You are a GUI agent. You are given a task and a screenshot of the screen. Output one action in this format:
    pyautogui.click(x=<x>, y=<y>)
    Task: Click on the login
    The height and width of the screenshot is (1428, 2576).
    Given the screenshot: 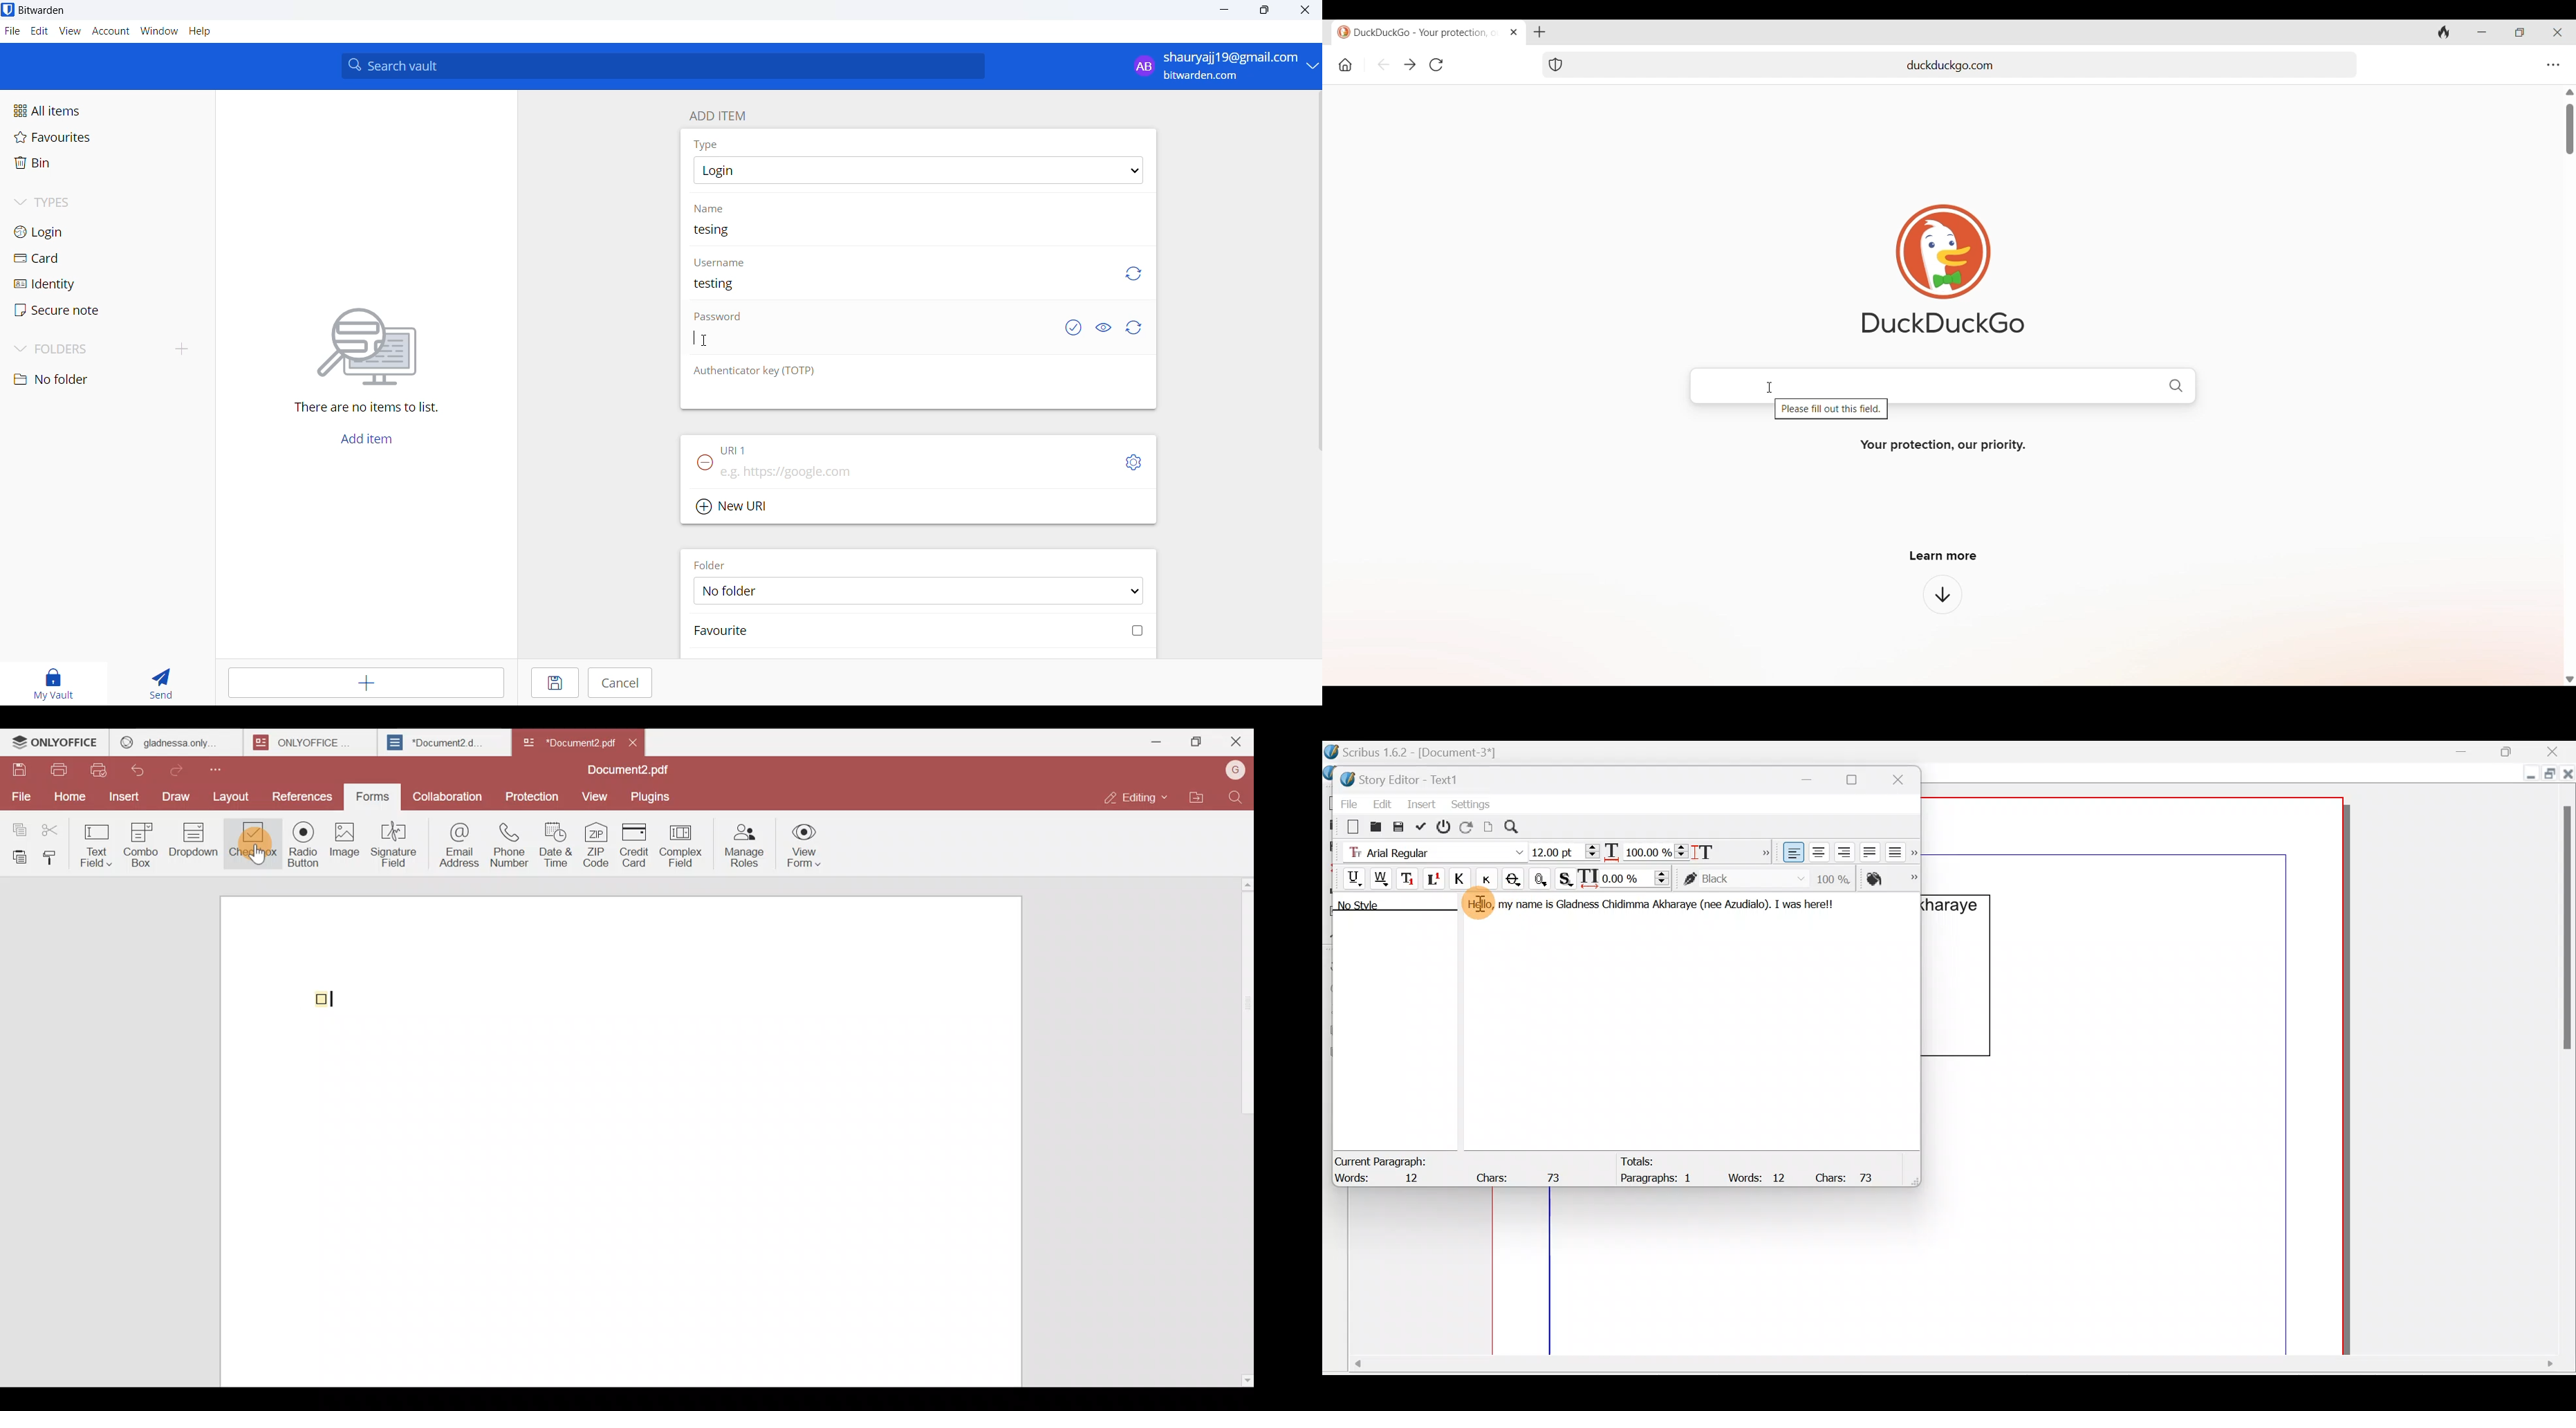 What is the action you would take?
    pyautogui.click(x=62, y=231)
    